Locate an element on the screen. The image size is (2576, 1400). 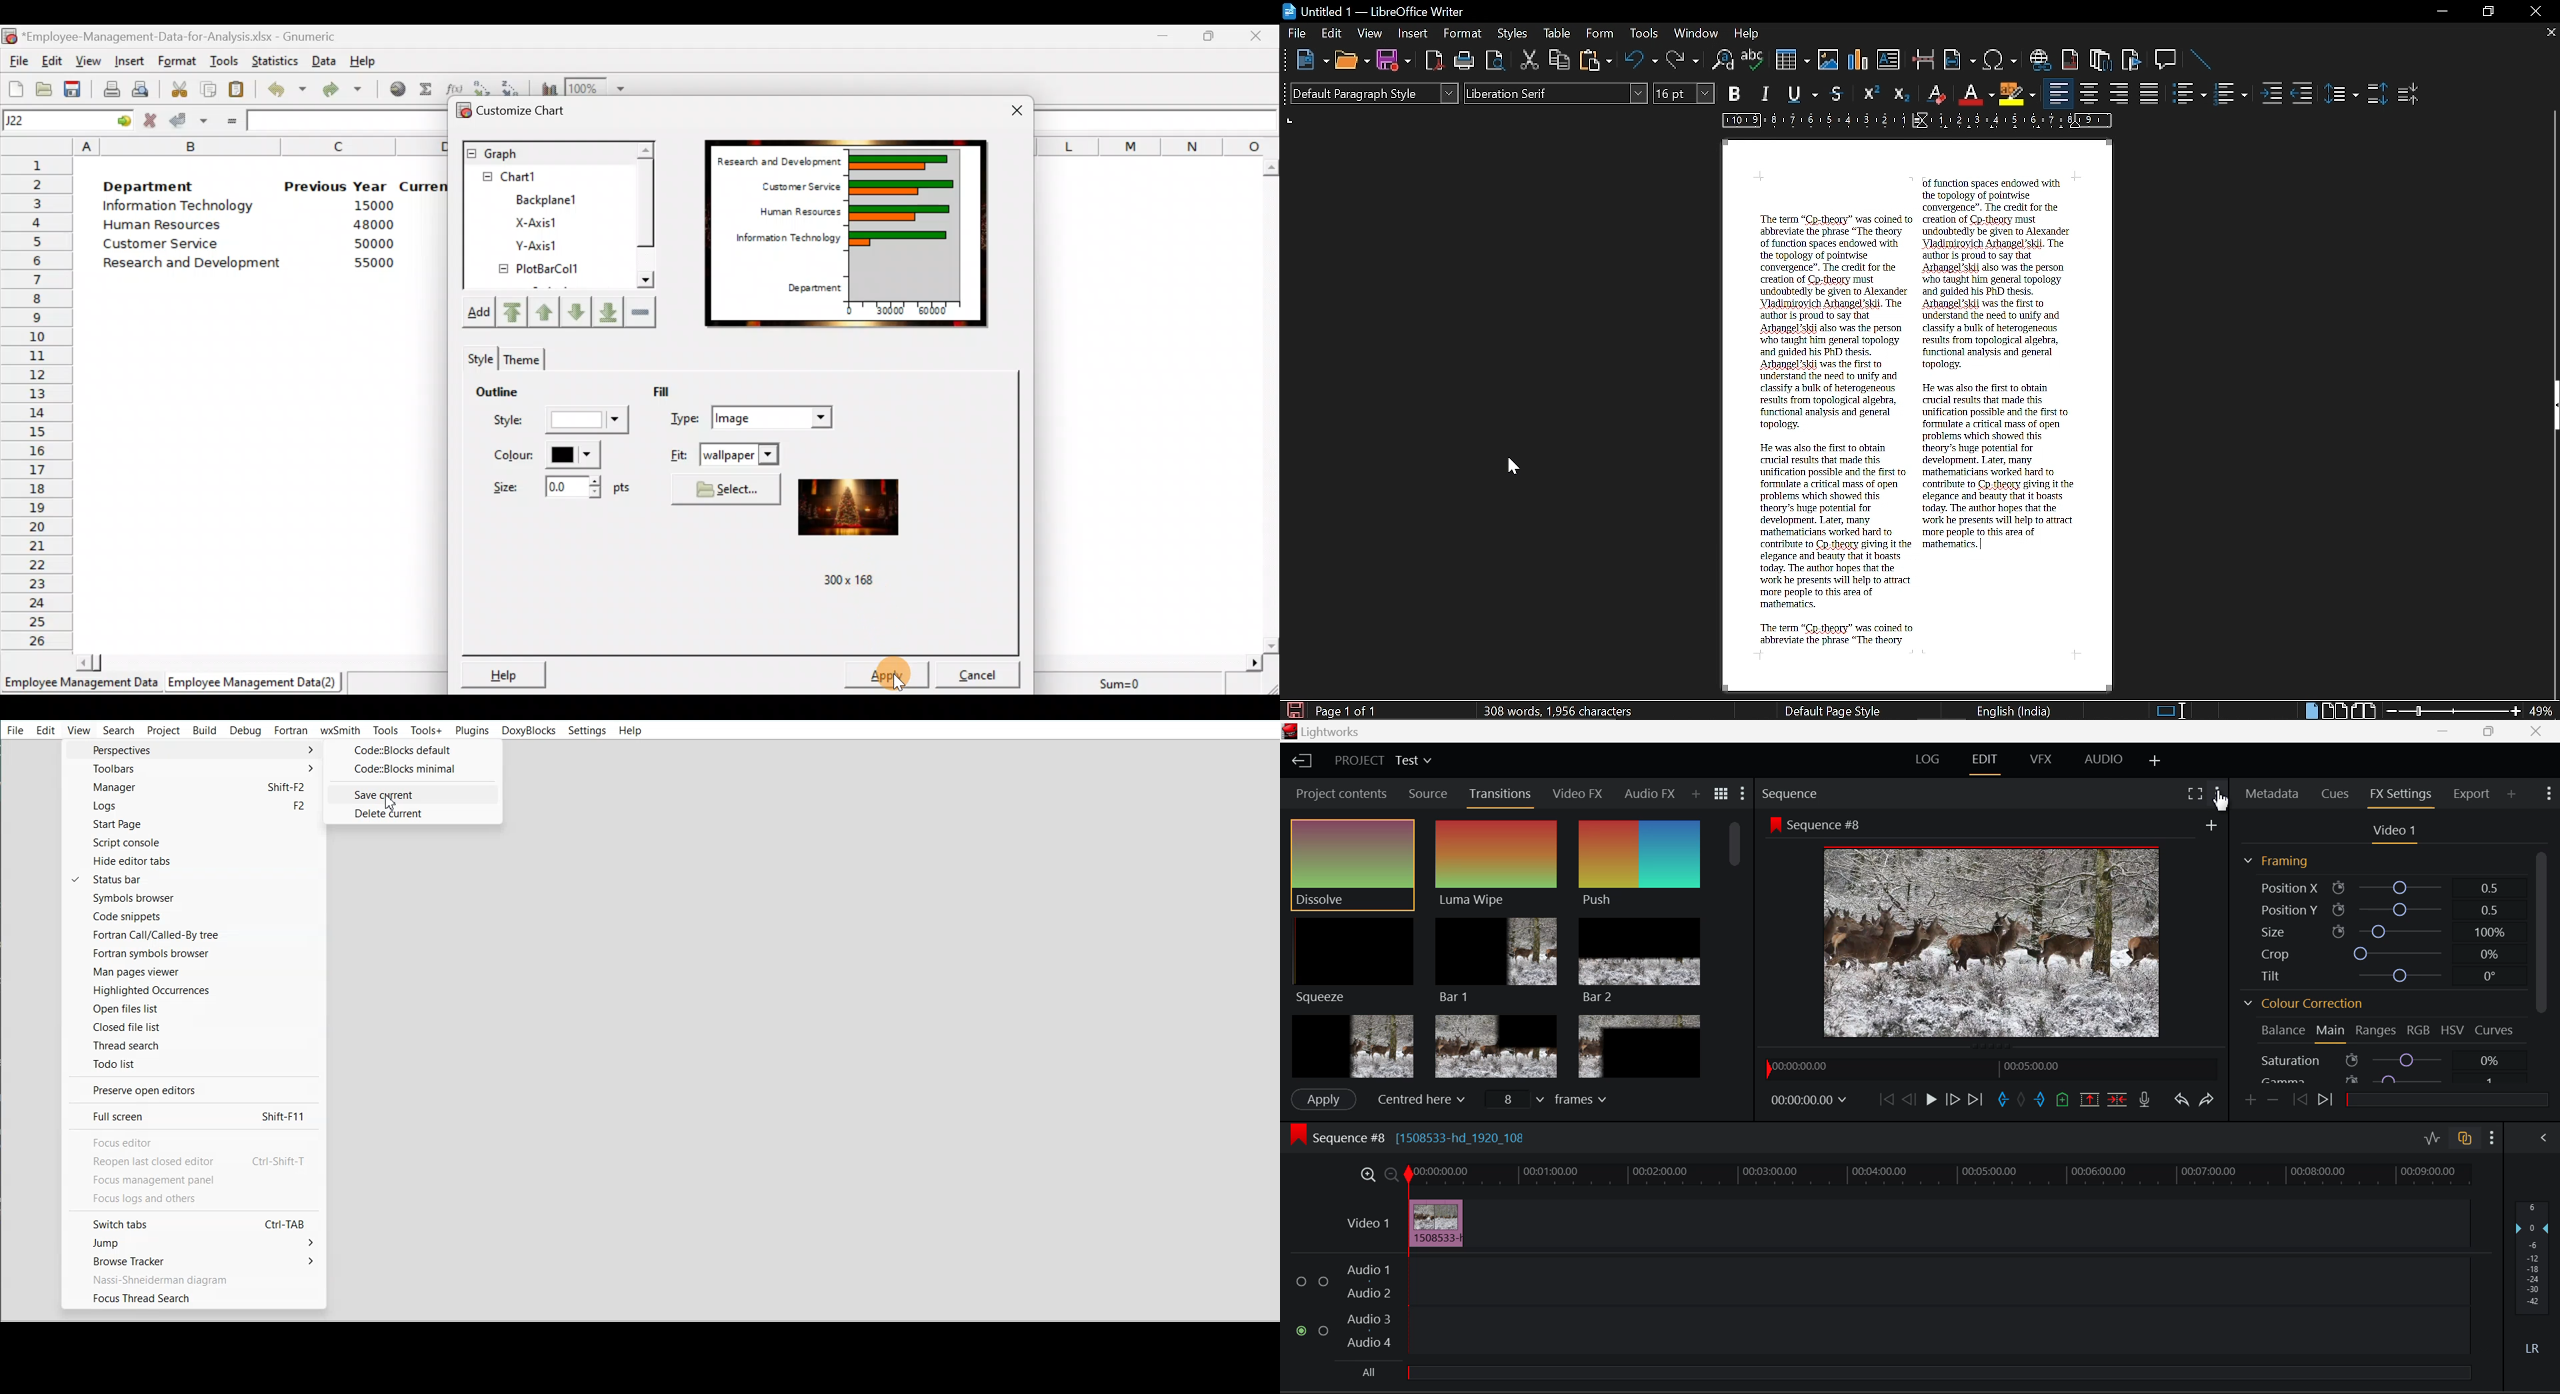
Insert Image is located at coordinates (1830, 60).